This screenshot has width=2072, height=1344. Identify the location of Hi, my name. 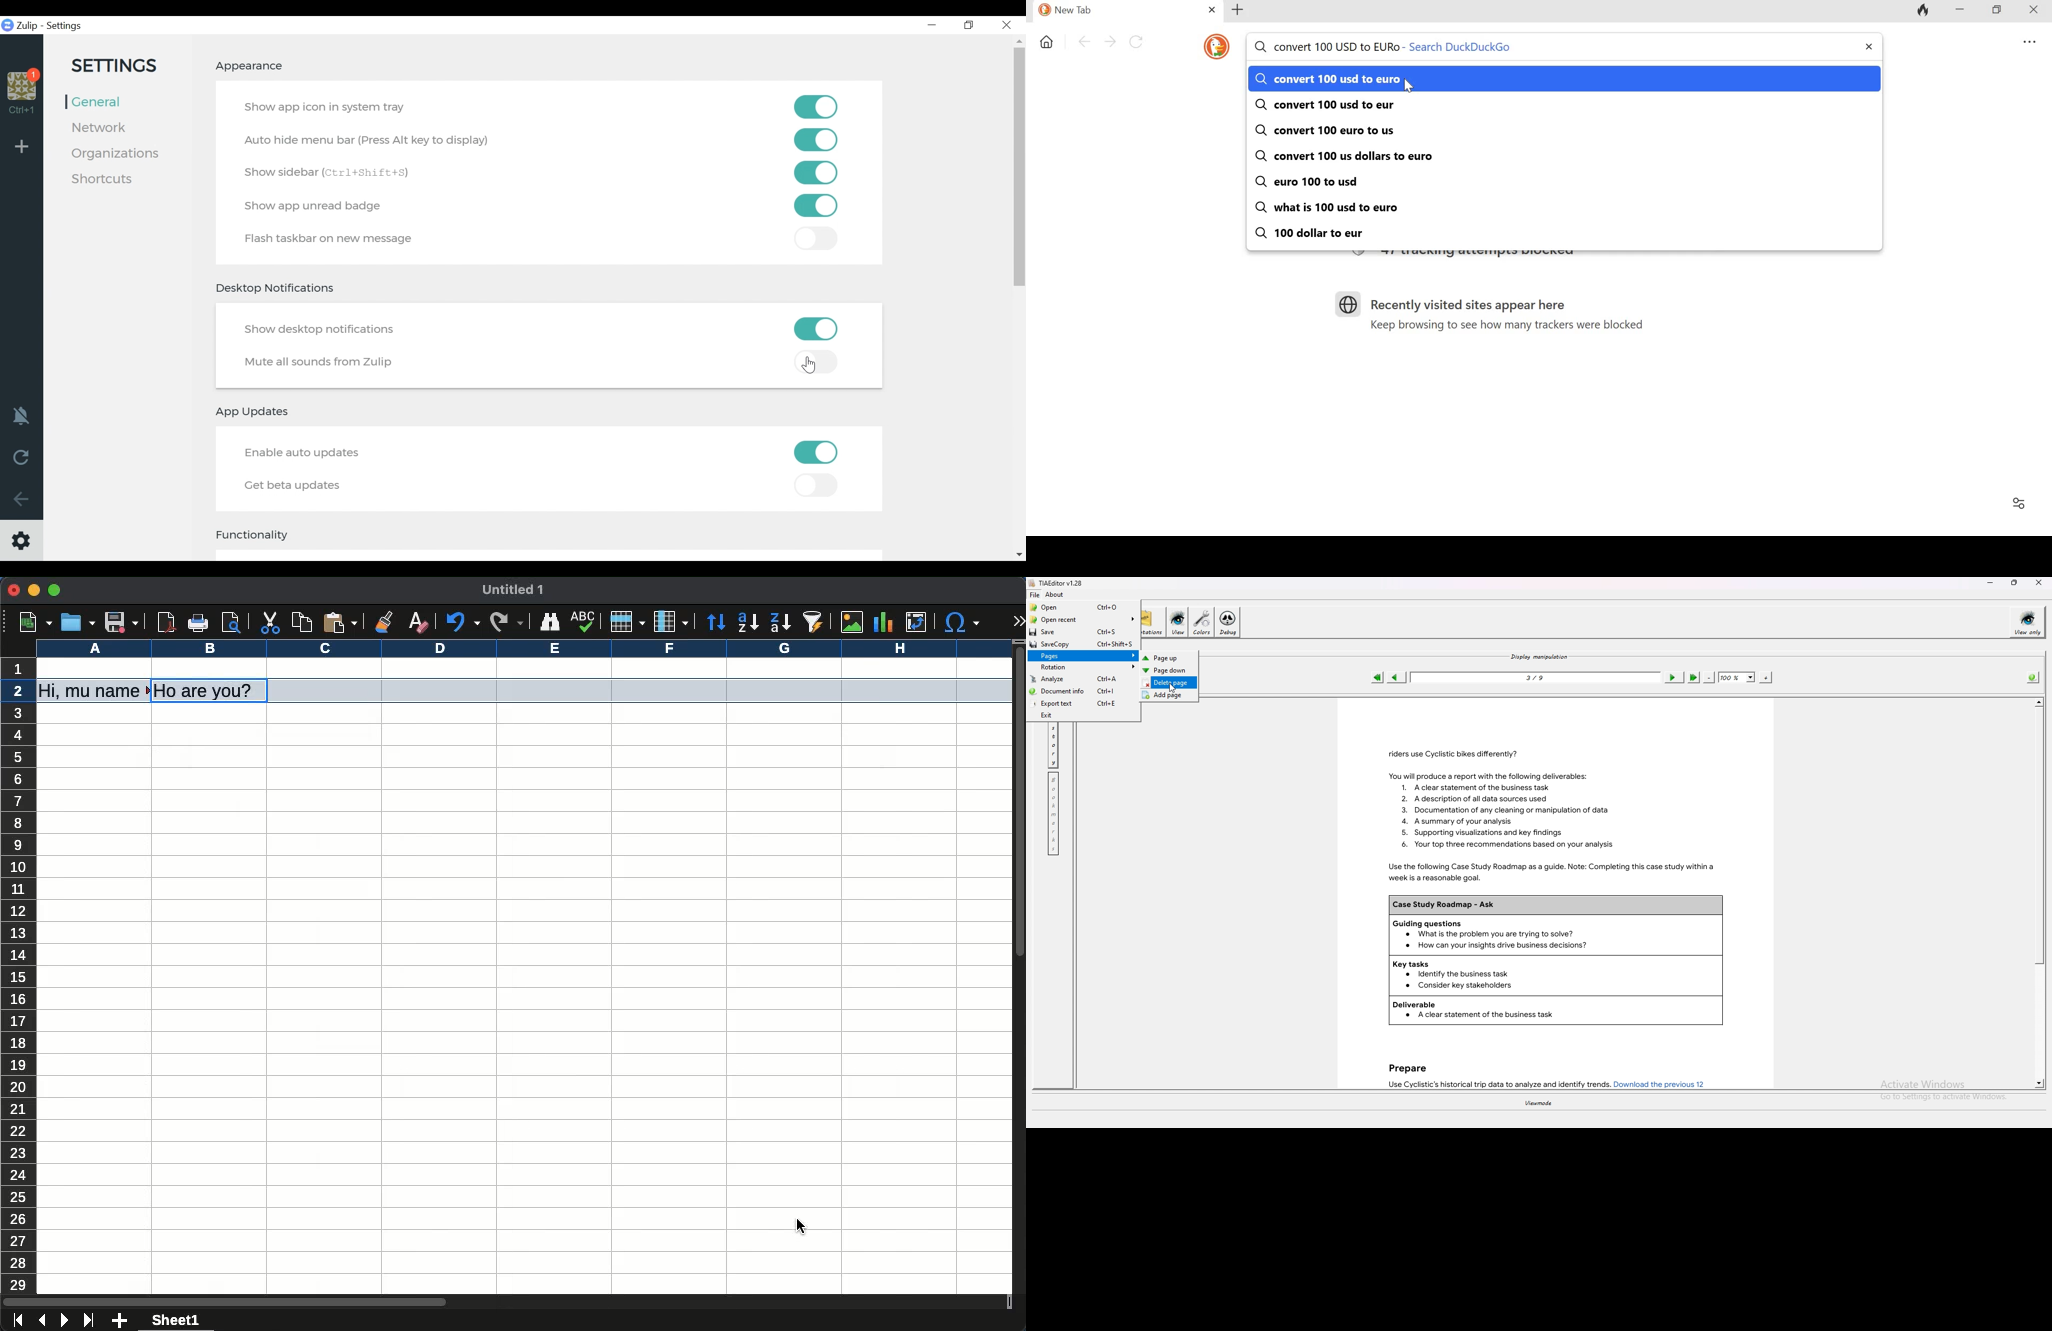
(94, 691).